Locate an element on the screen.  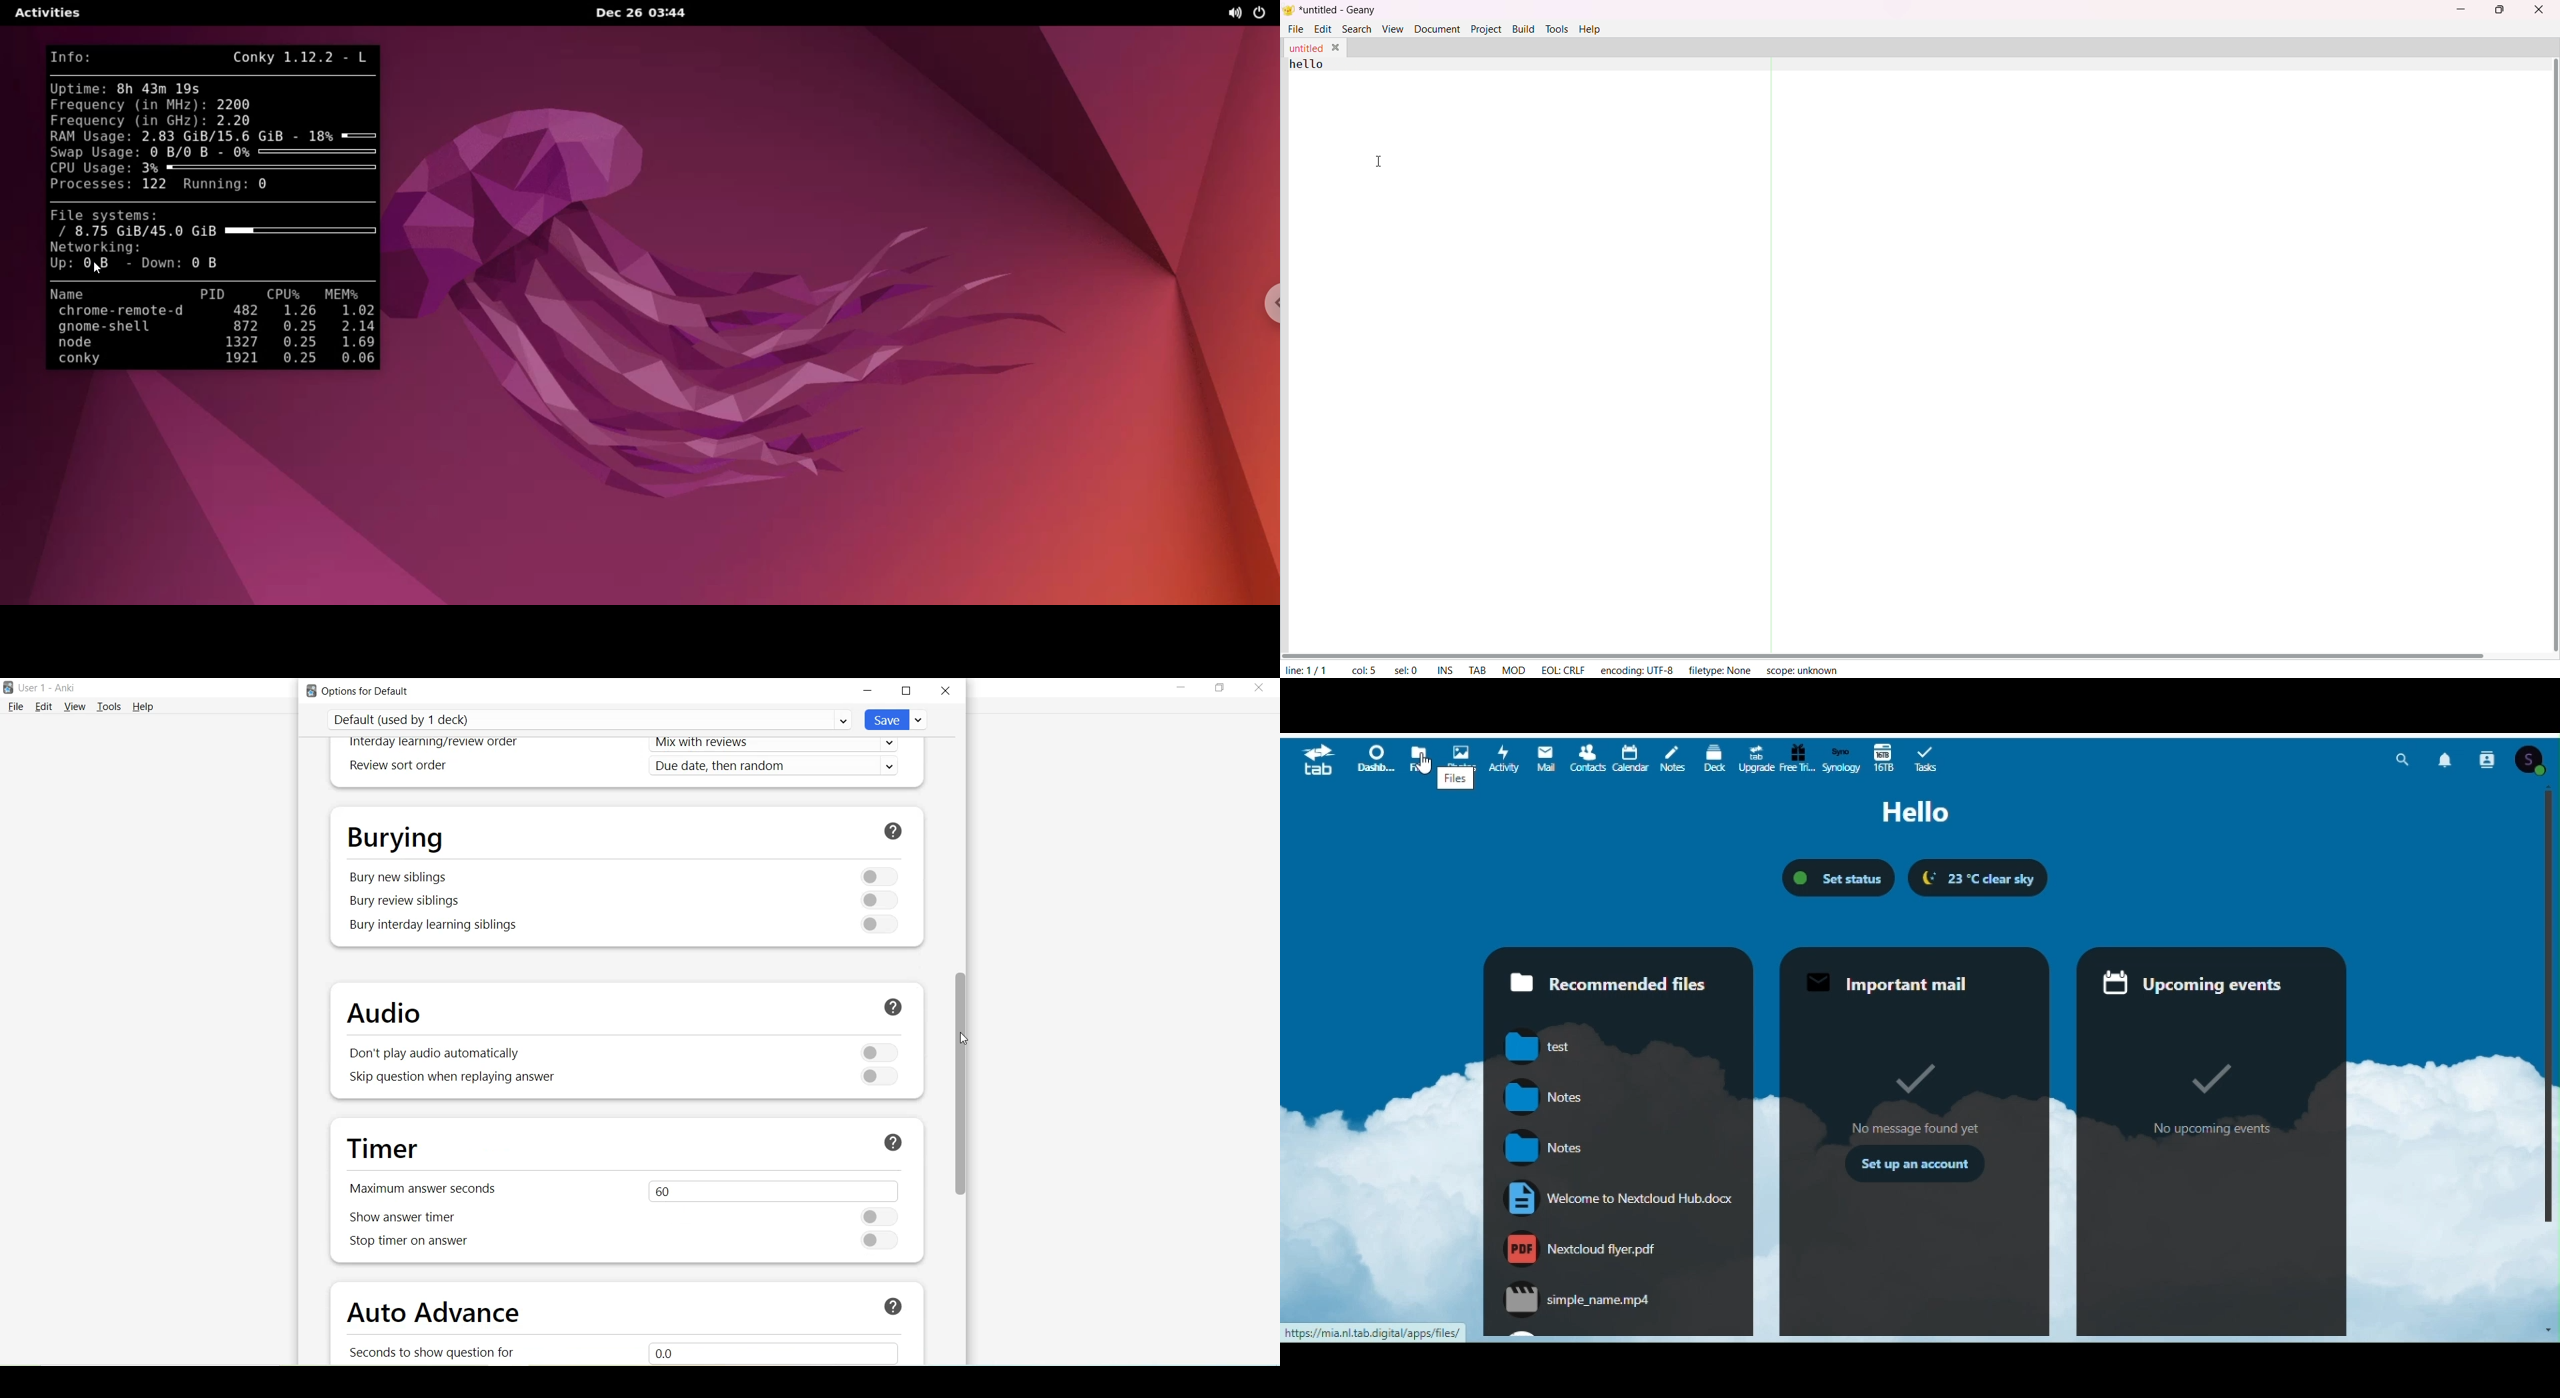
Seconds to show question for is located at coordinates (439, 1351).